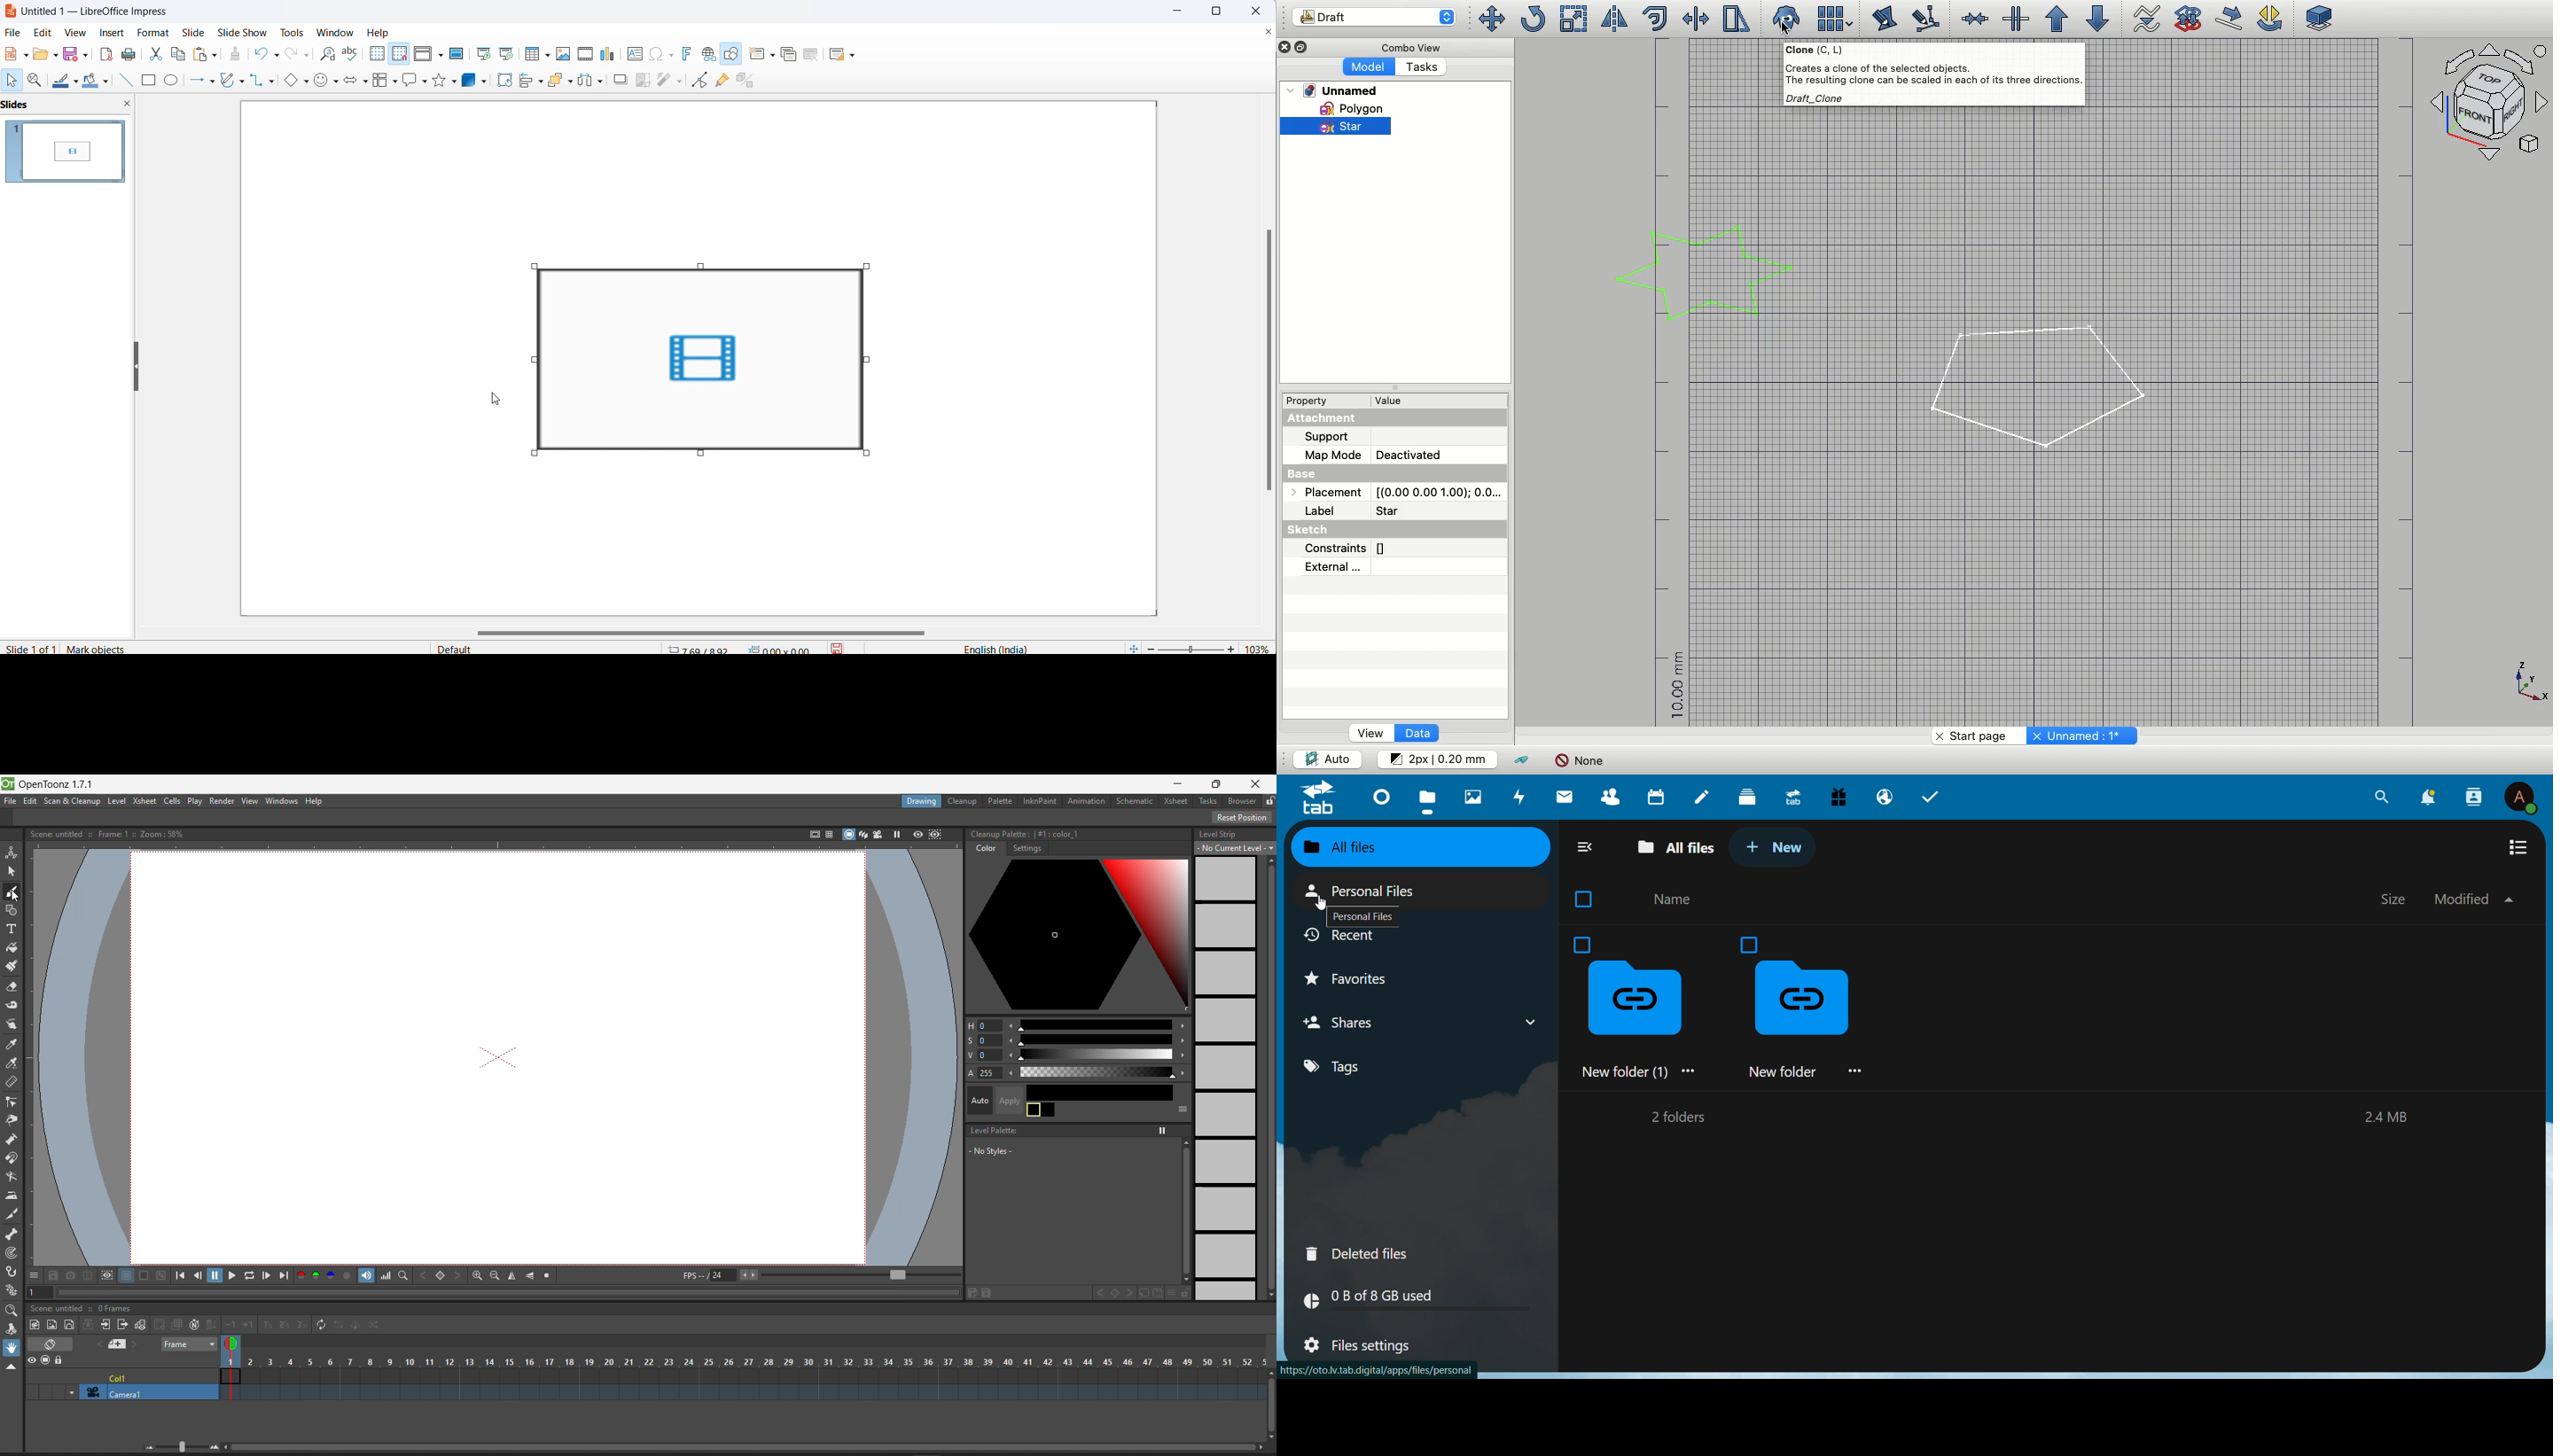 The height and width of the screenshot is (1456, 2576). I want to click on save palette, so click(989, 1293).